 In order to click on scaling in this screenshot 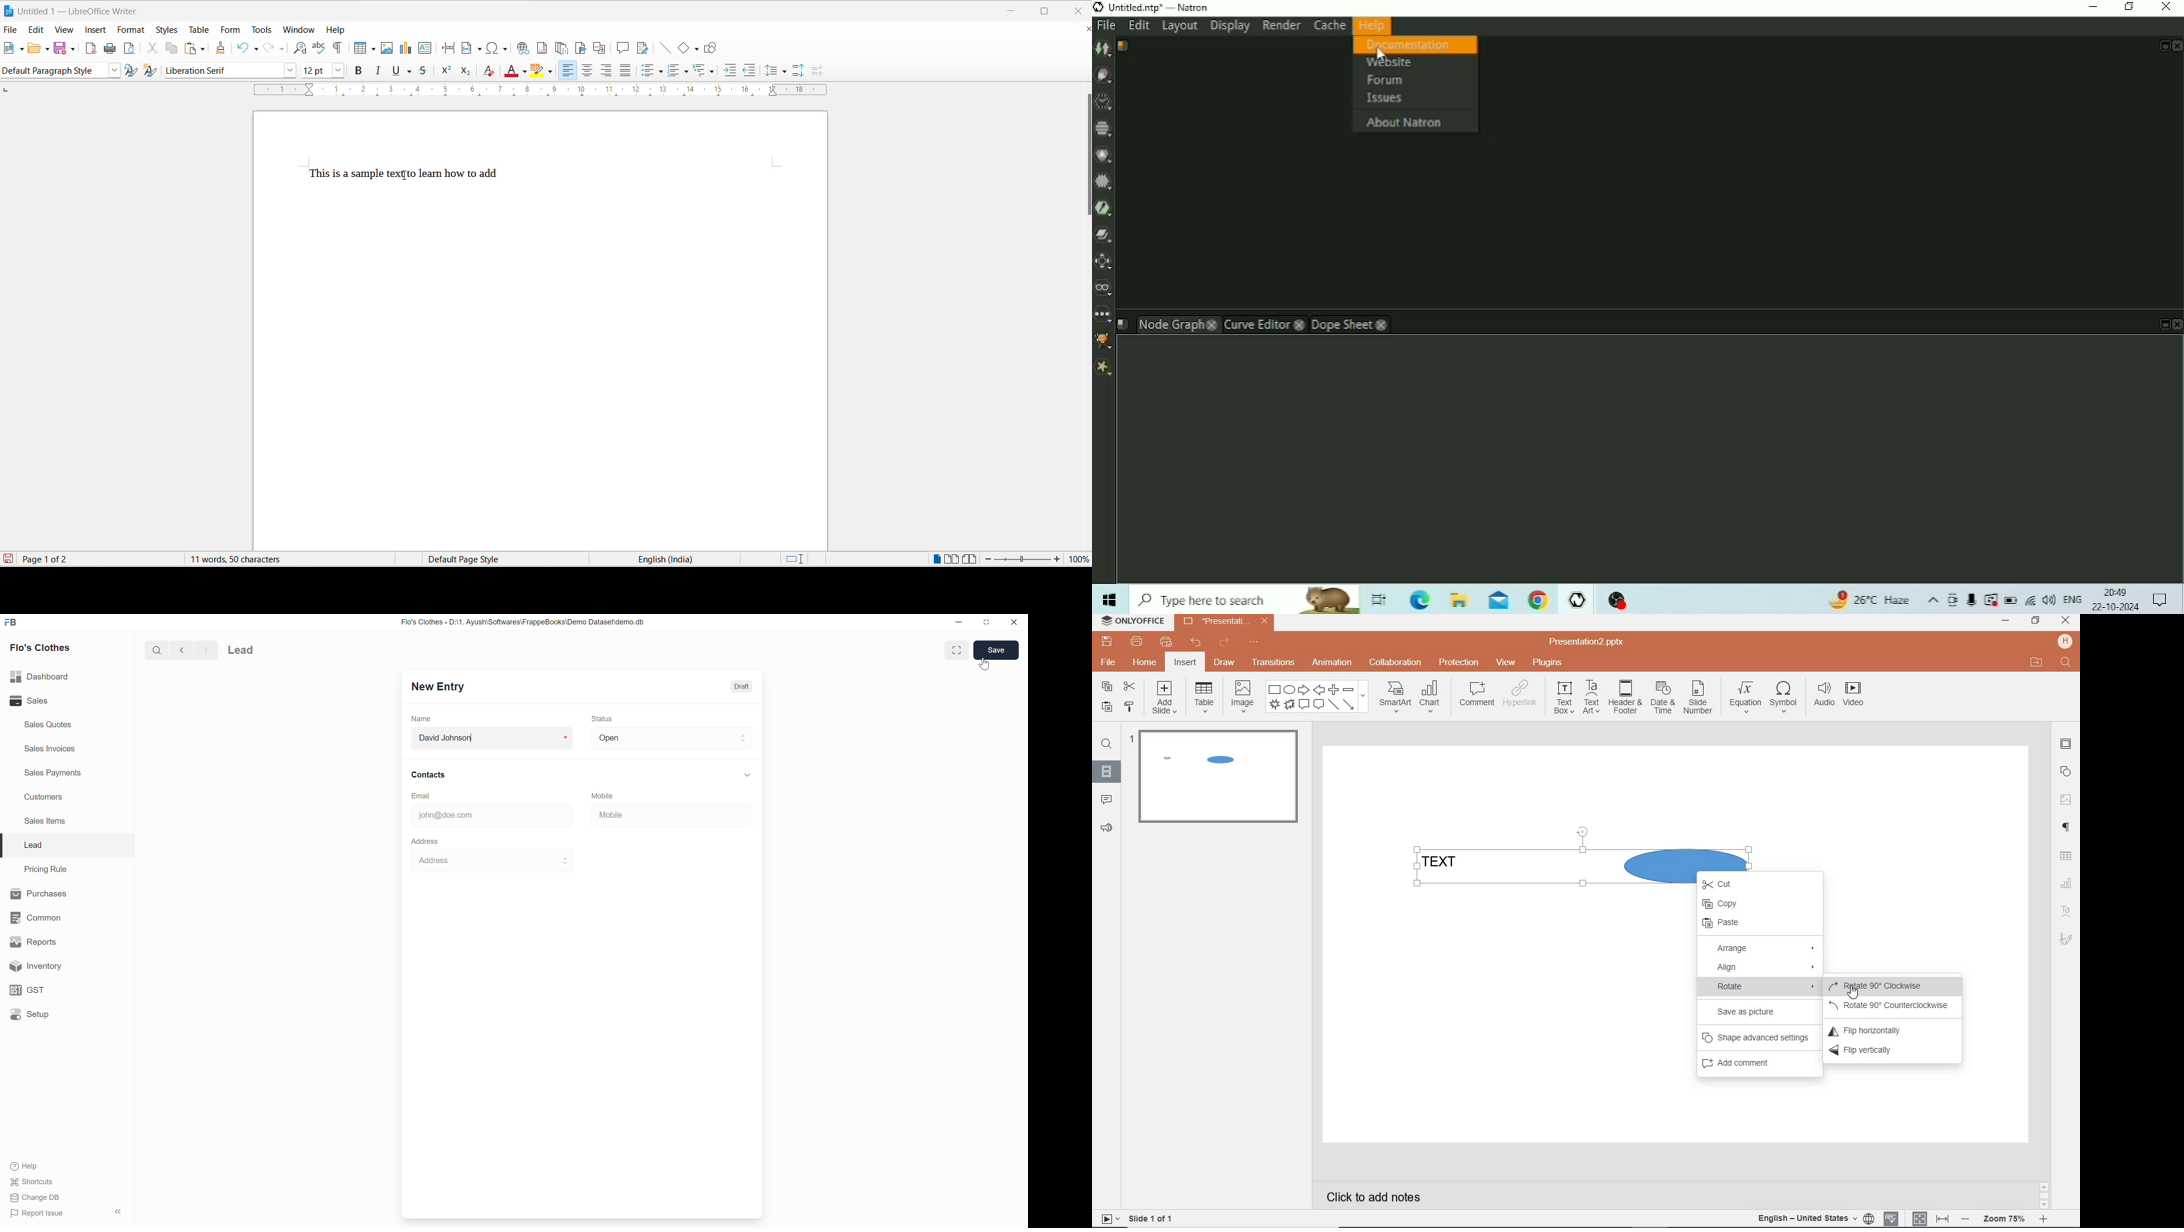, I will do `click(533, 93)`.